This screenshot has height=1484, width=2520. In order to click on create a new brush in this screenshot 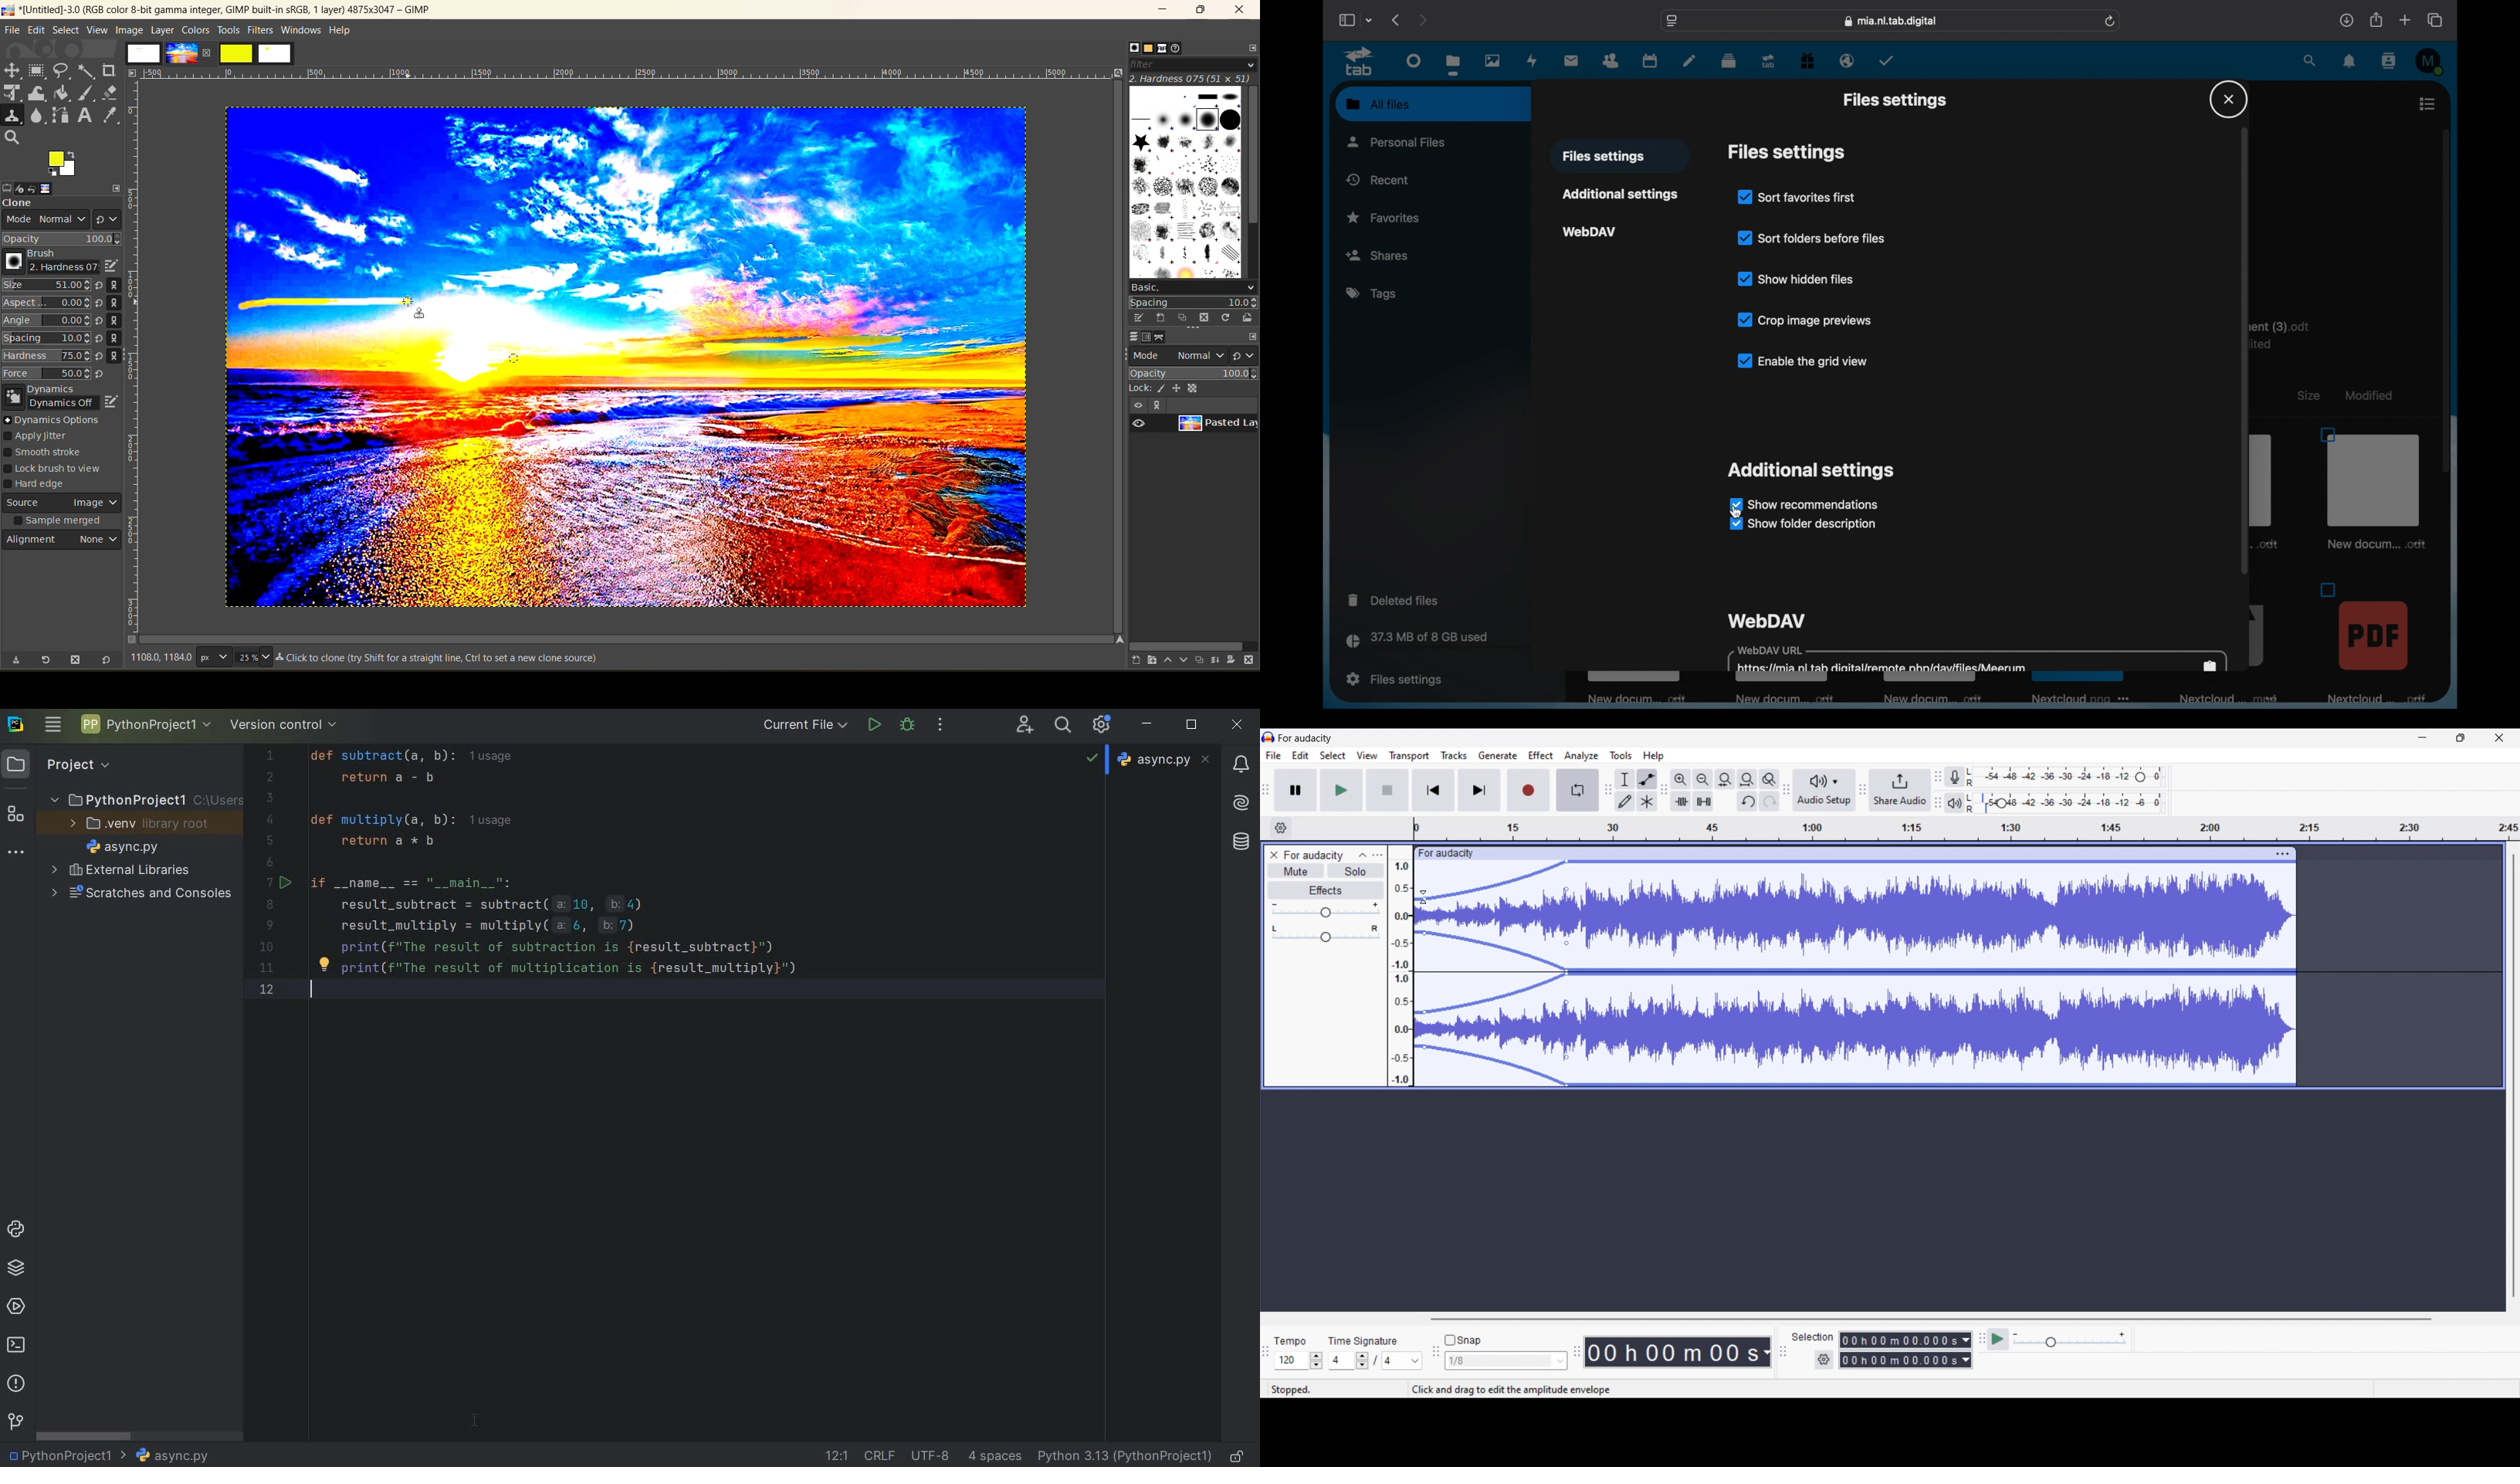, I will do `click(1160, 318)`.